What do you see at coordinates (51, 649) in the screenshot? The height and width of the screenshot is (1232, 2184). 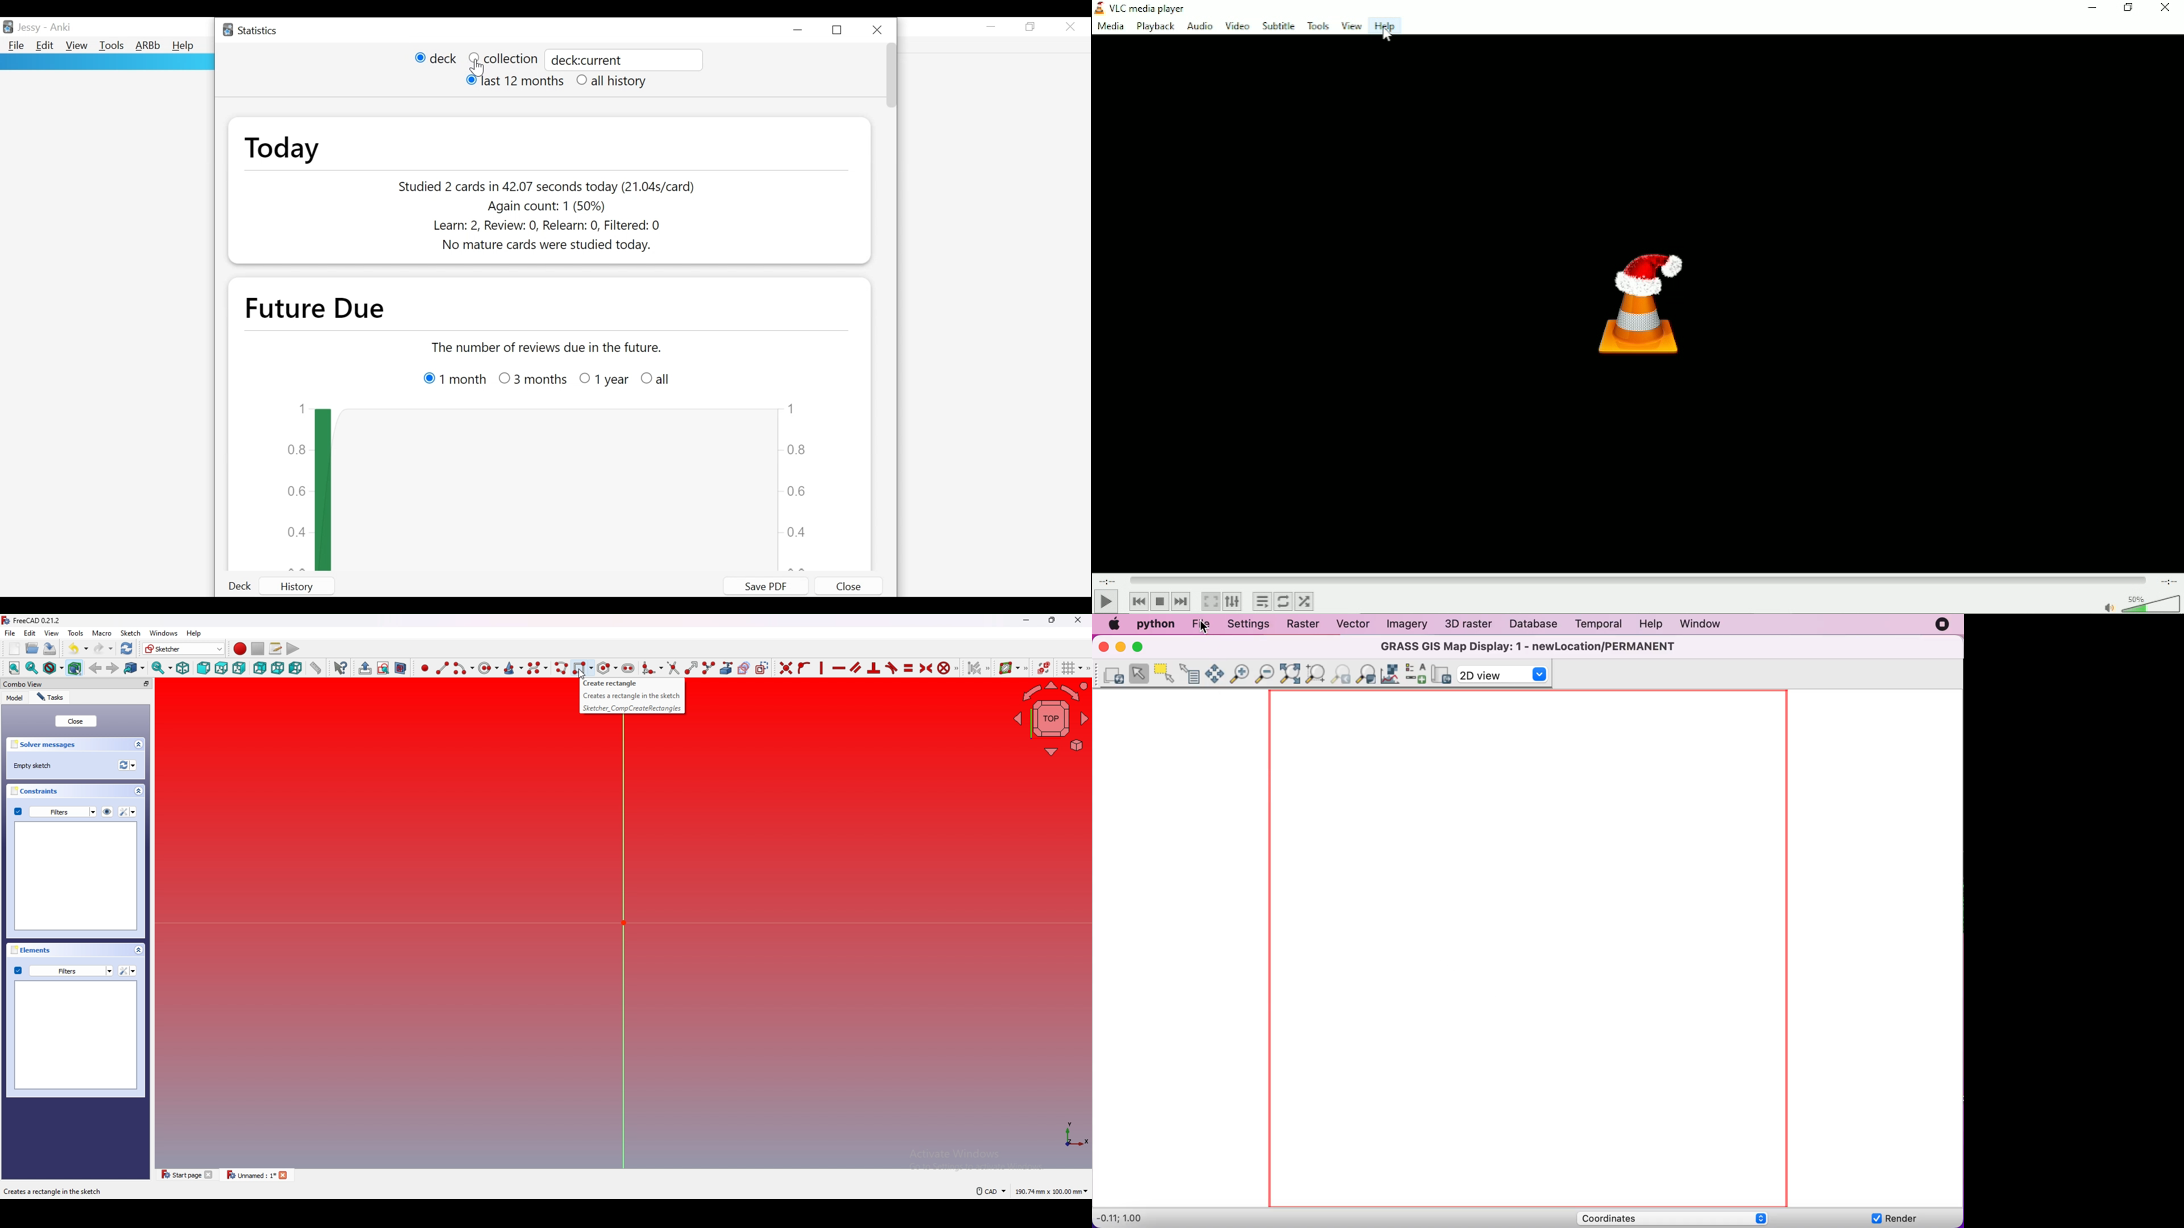 I see `save` at bounding box center [51, 649].